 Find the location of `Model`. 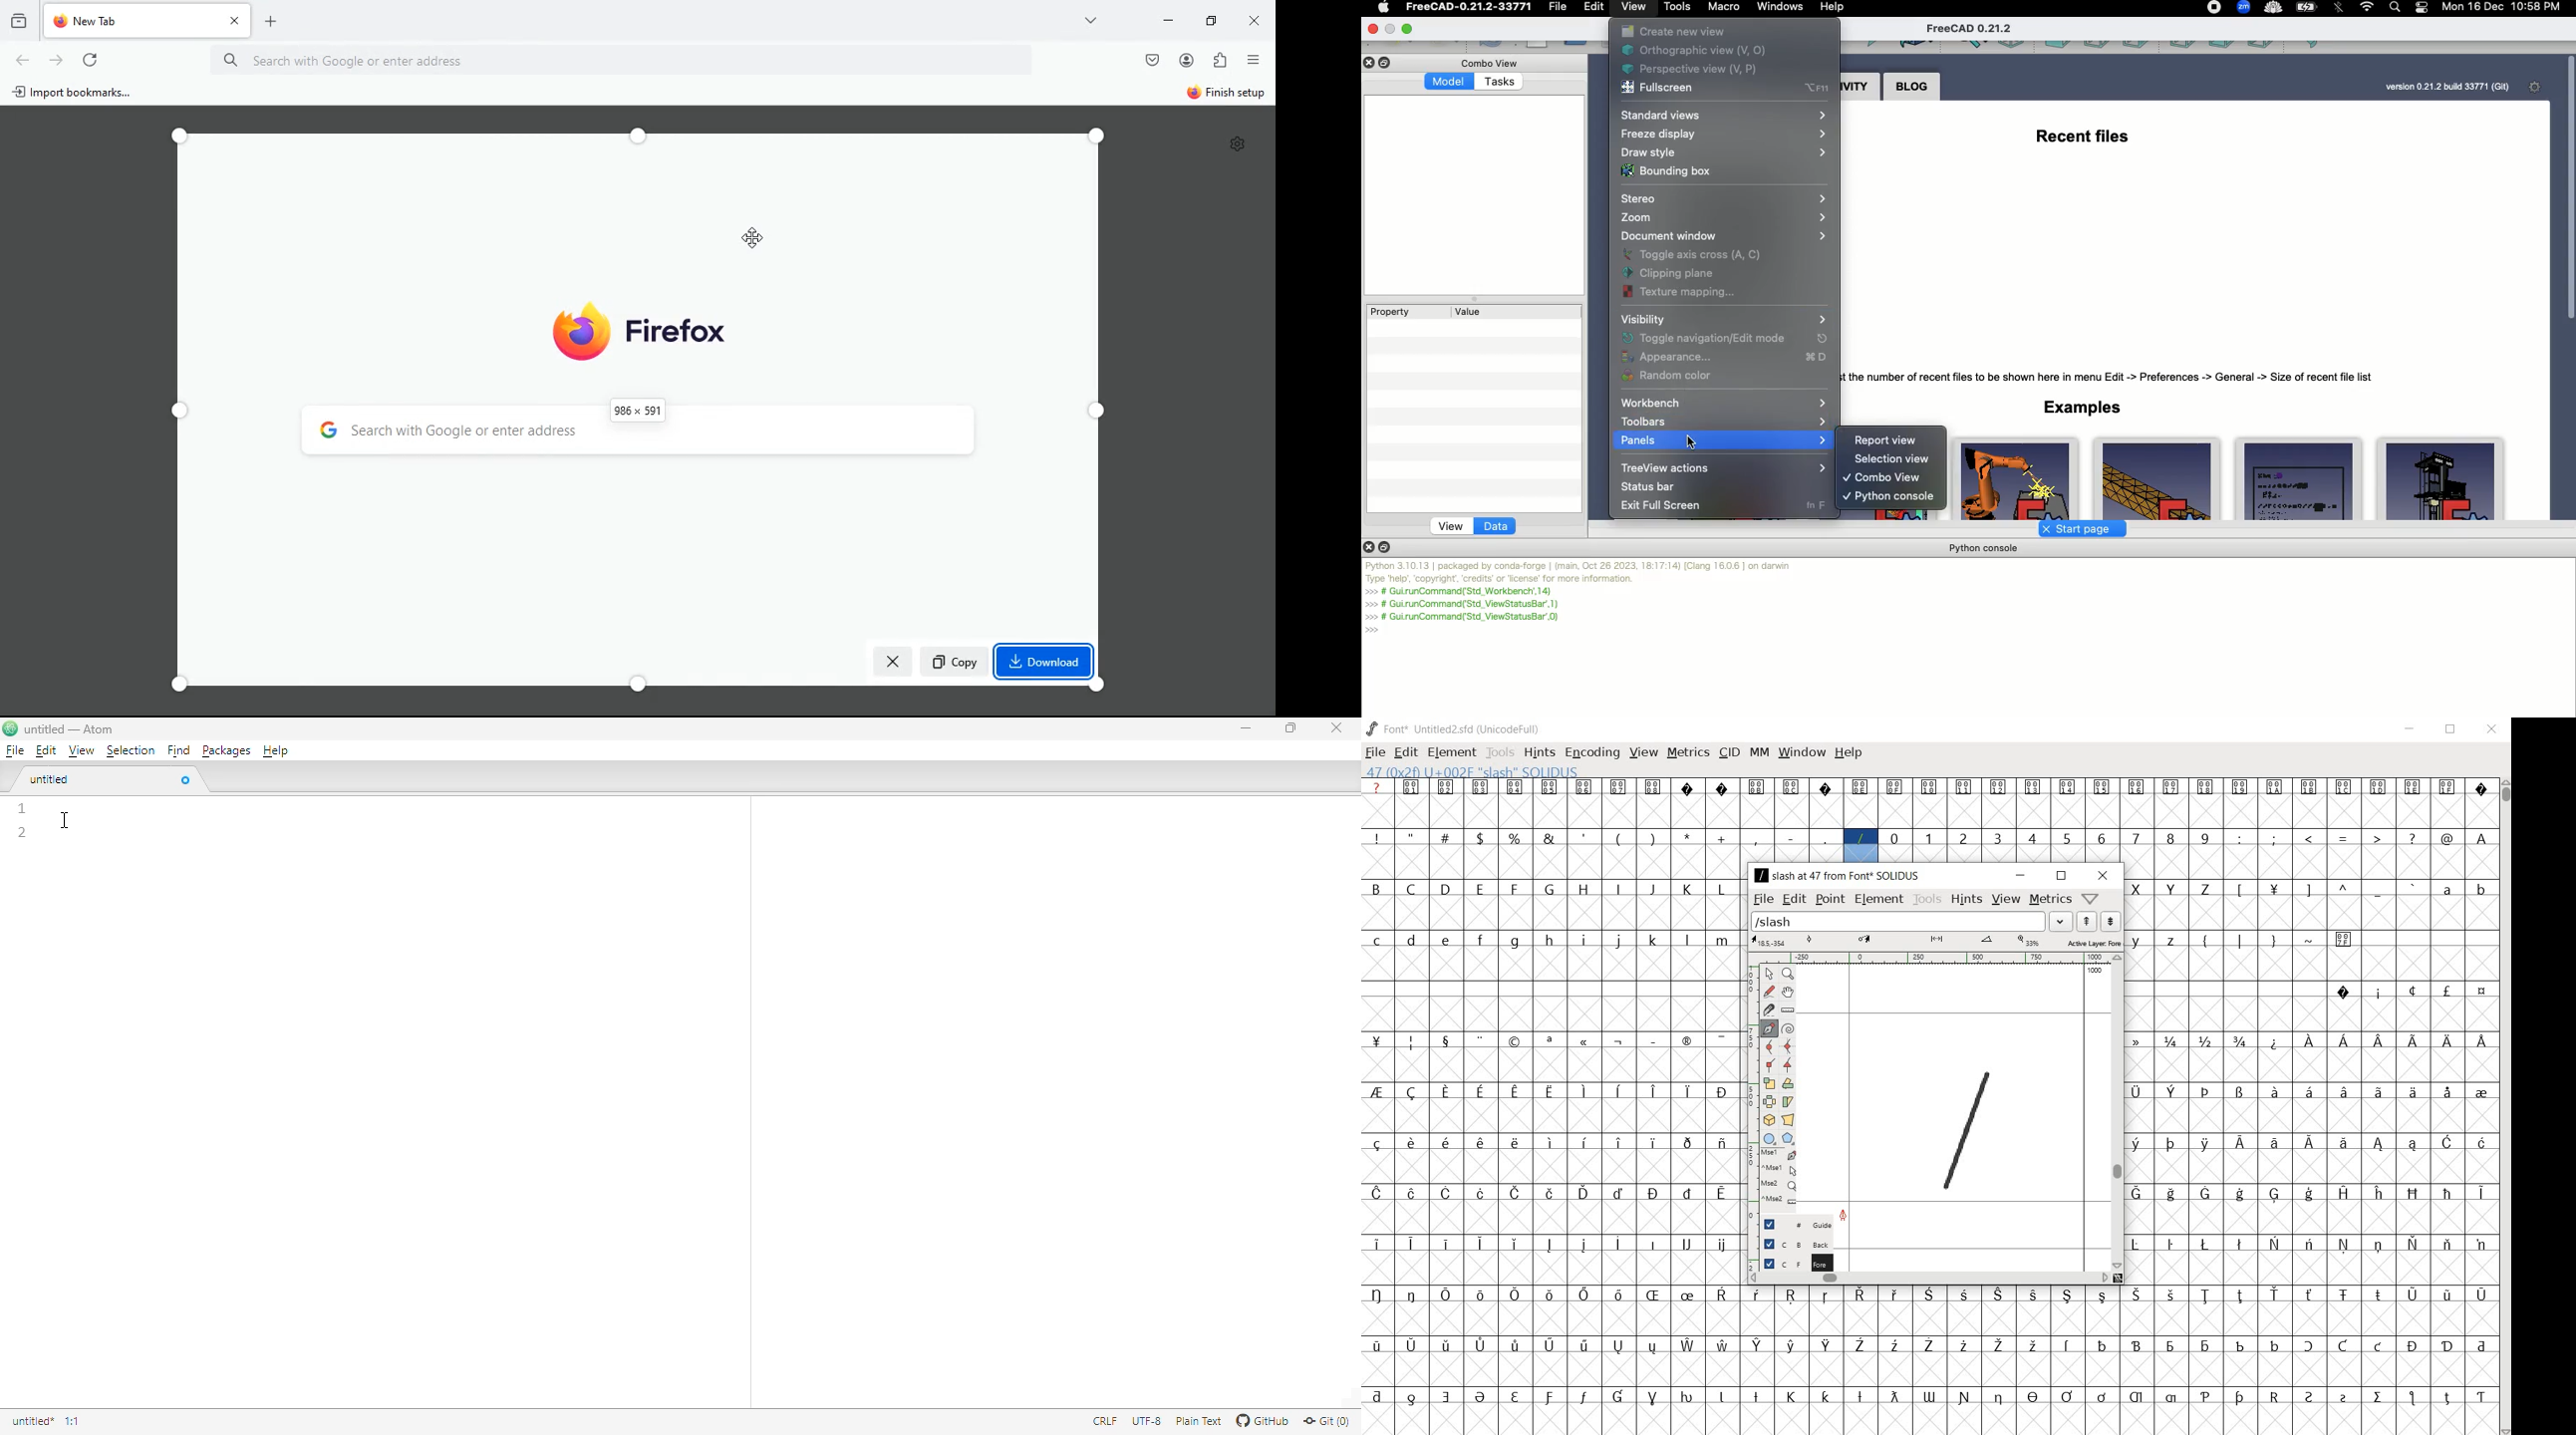

Model is located at coordinates (1450, 81).